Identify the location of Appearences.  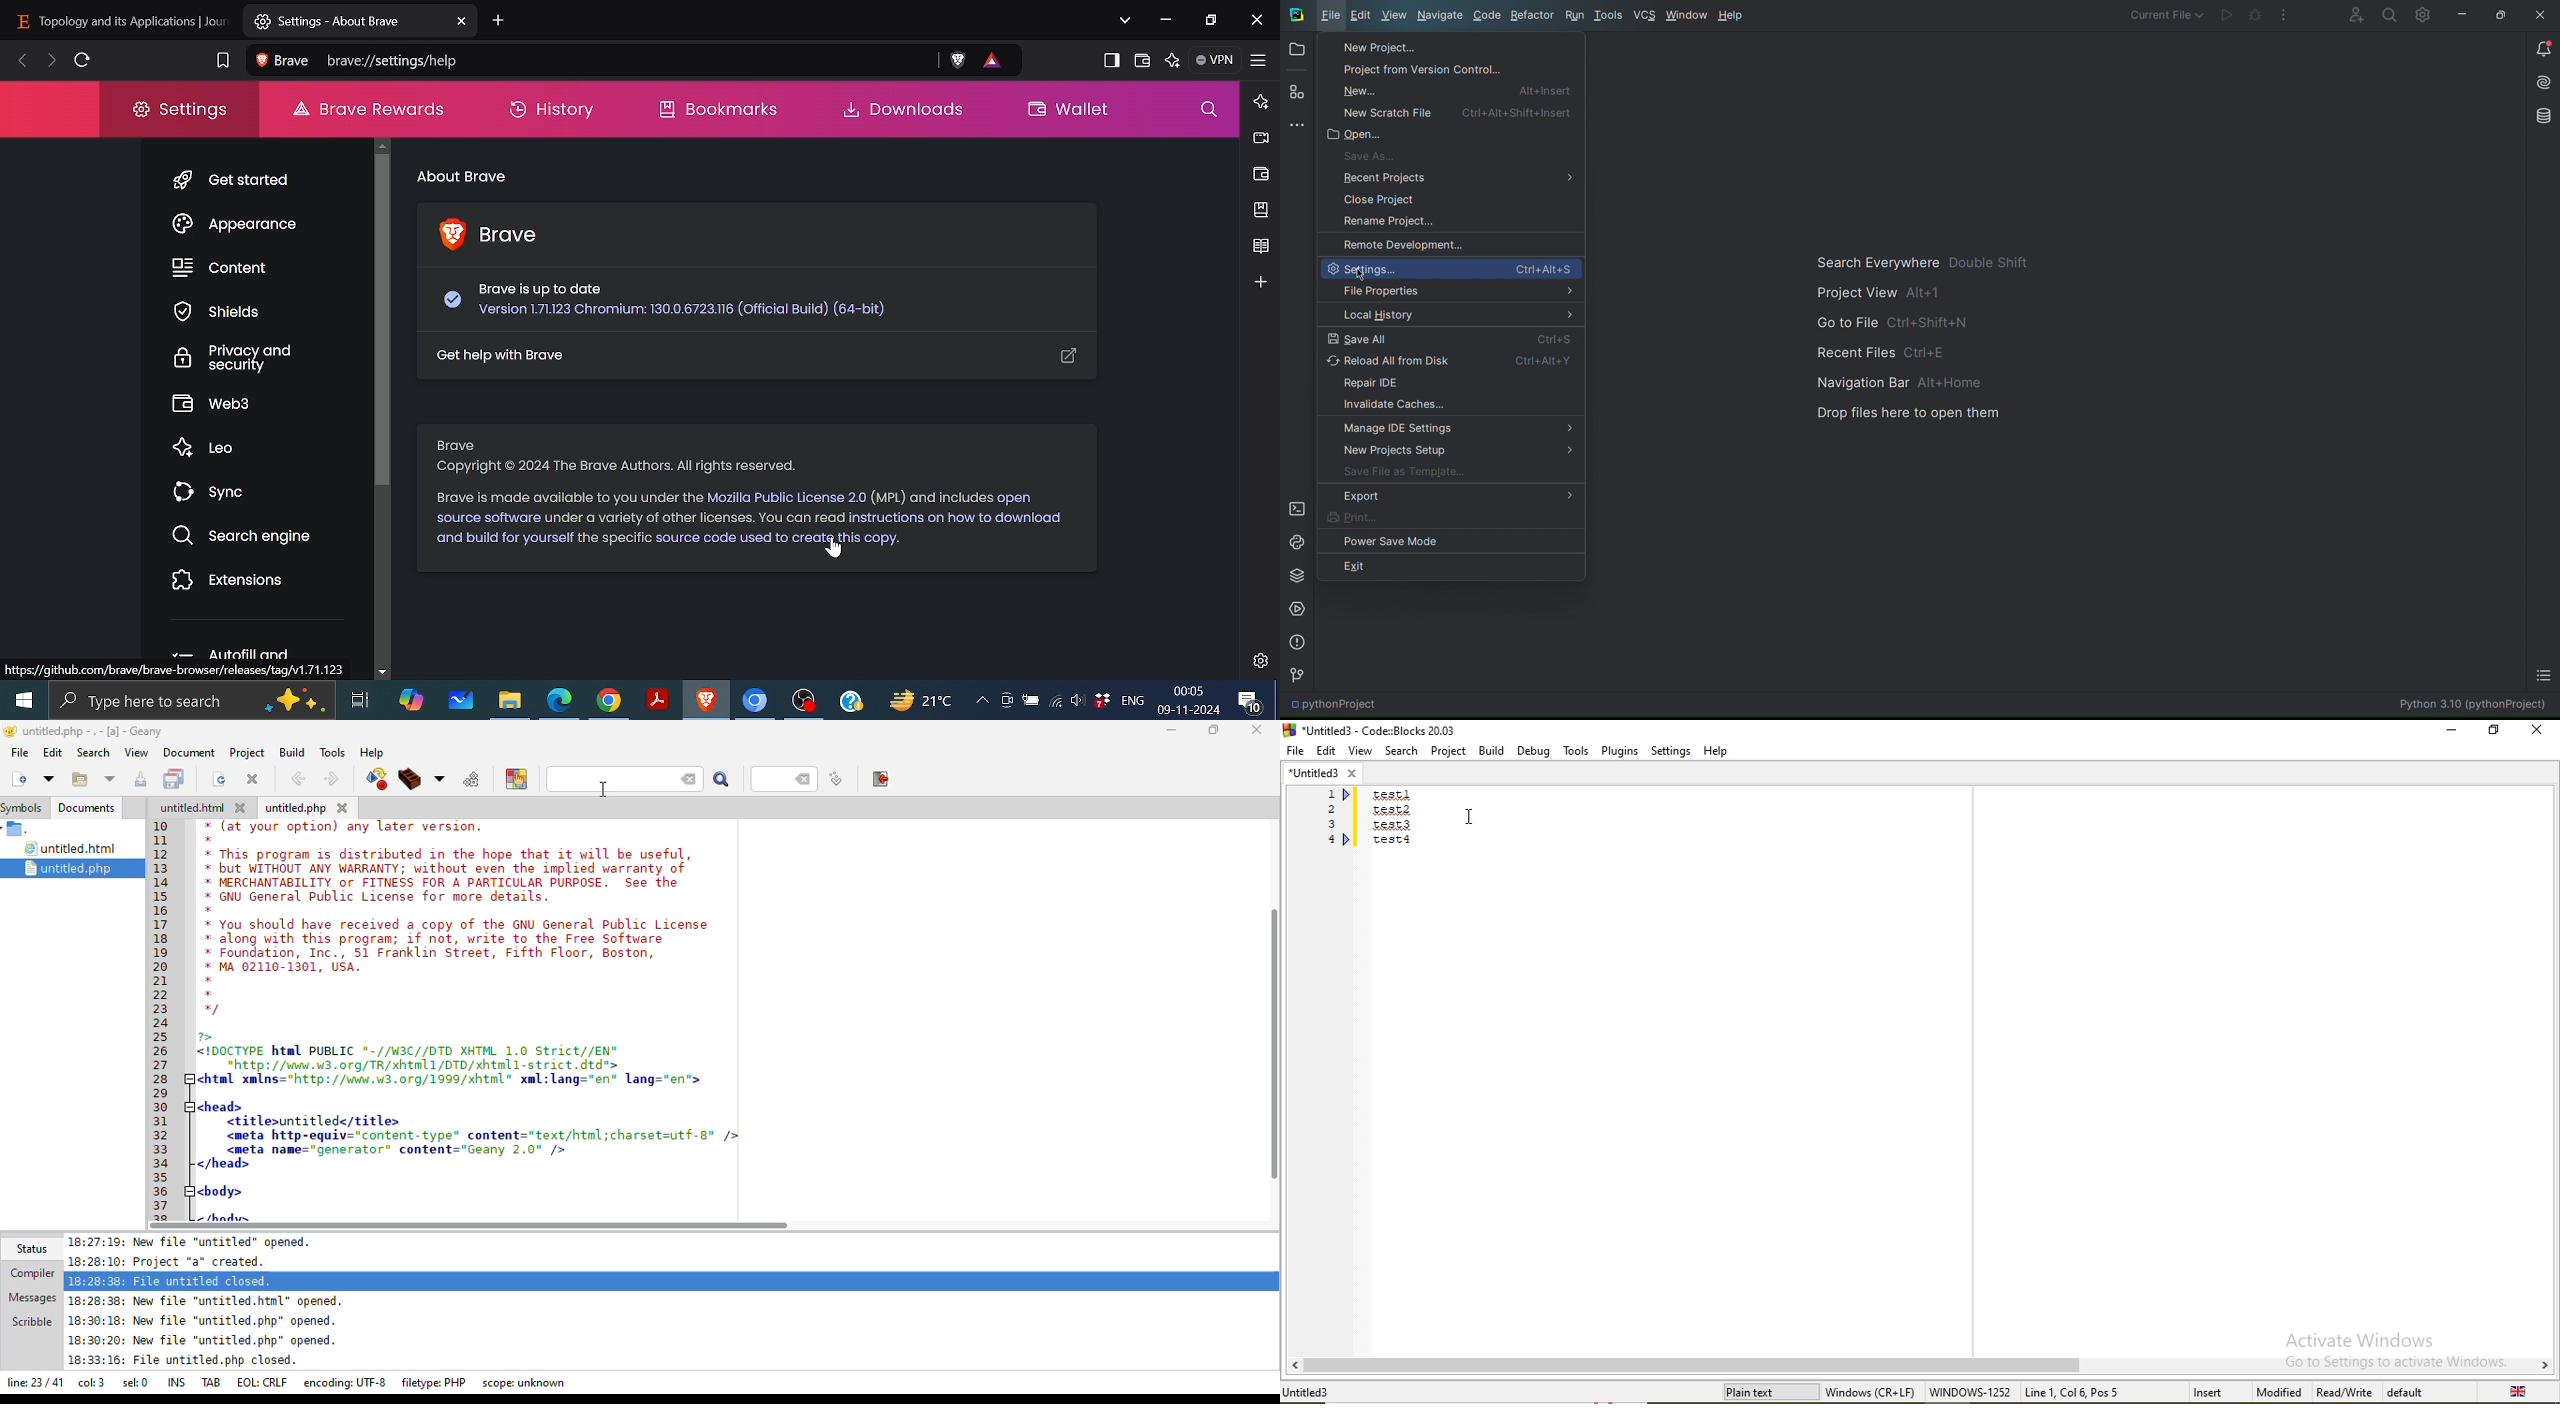
(239, 224).